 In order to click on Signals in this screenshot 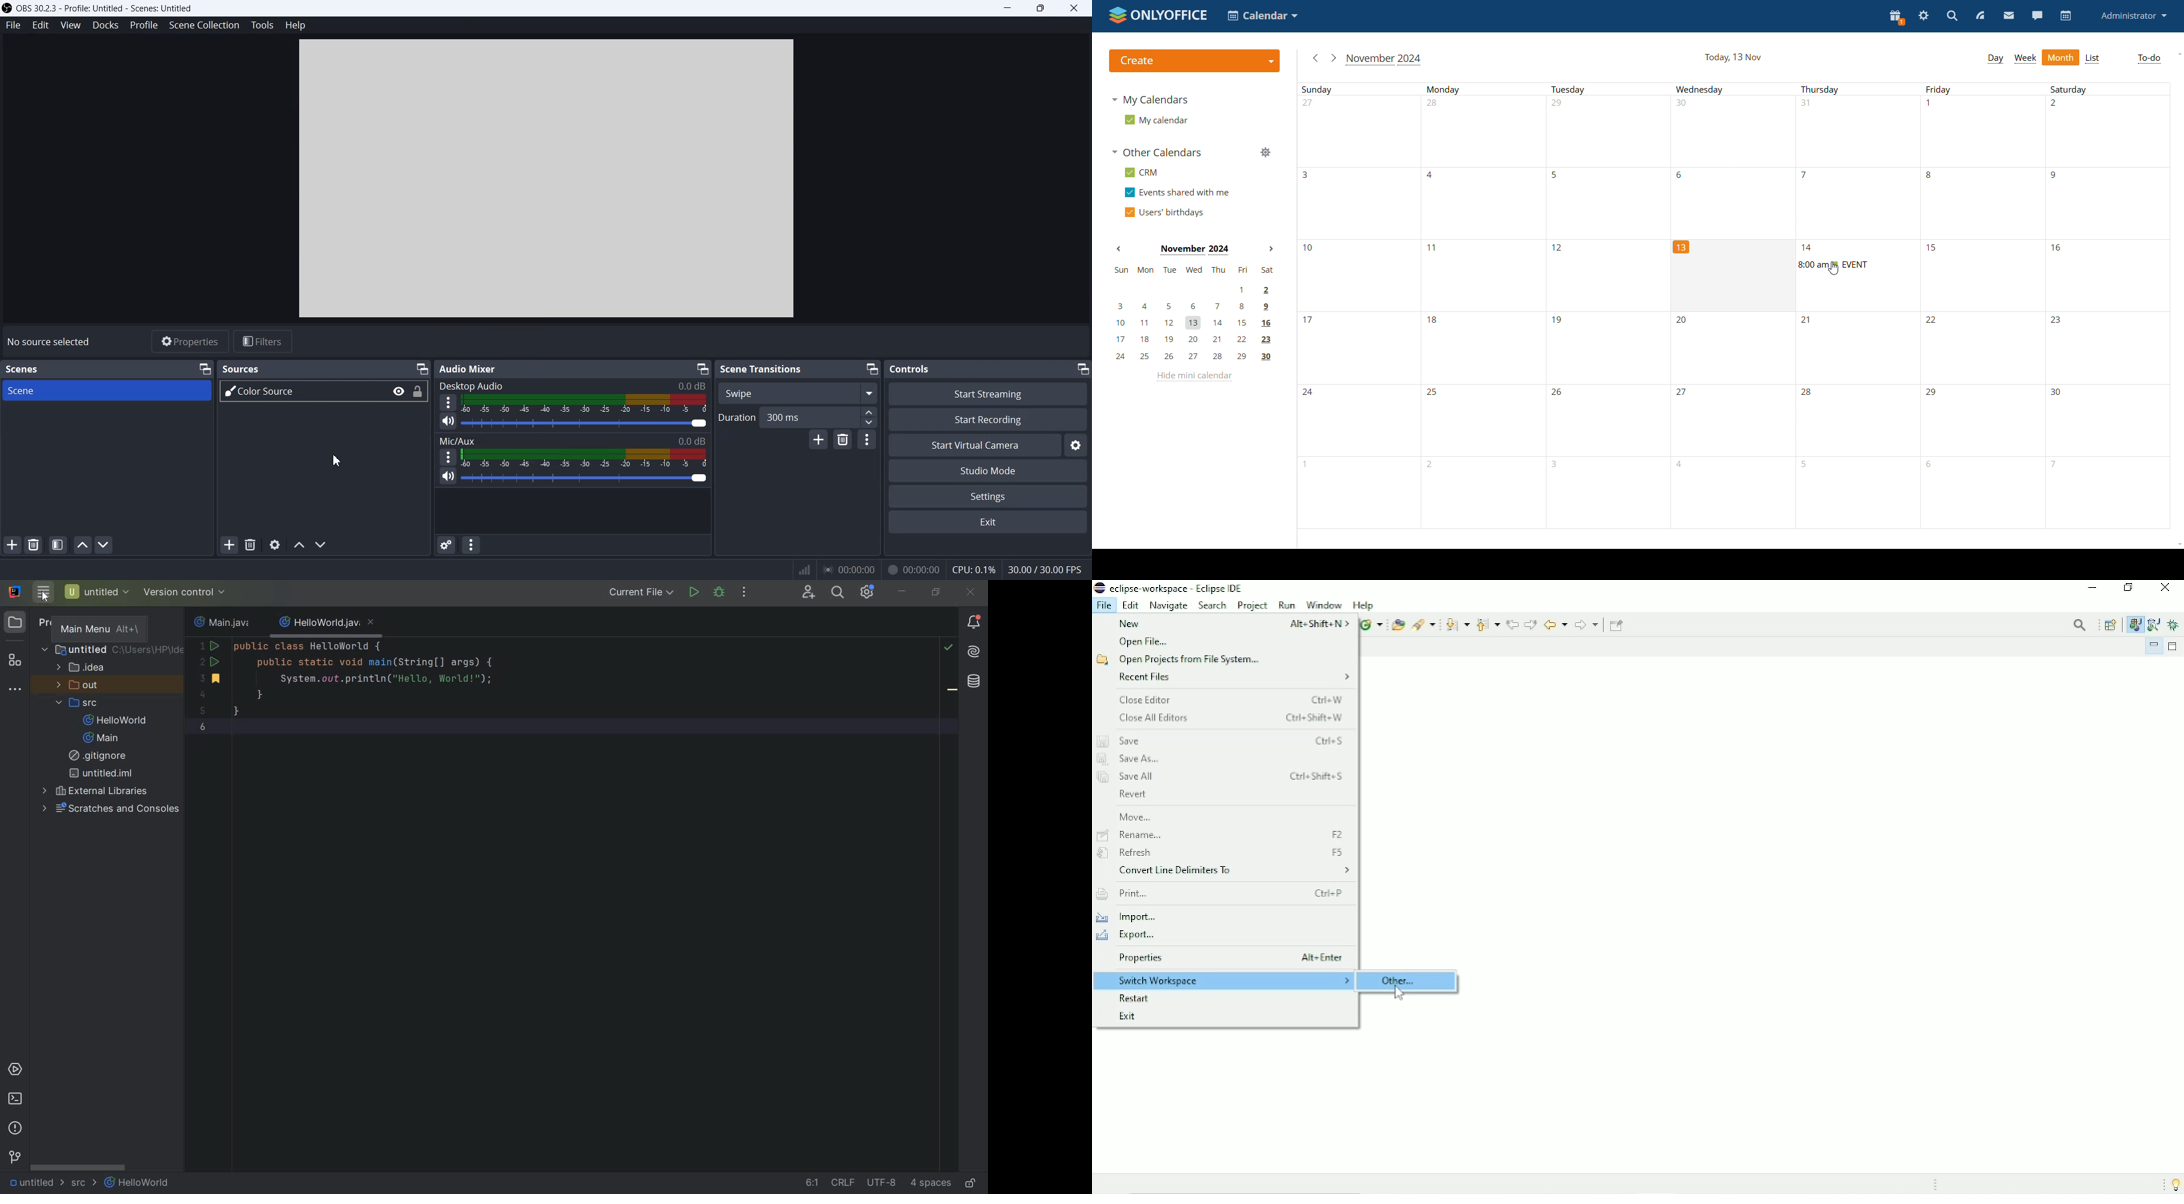, I will do `click(799, 569)`.